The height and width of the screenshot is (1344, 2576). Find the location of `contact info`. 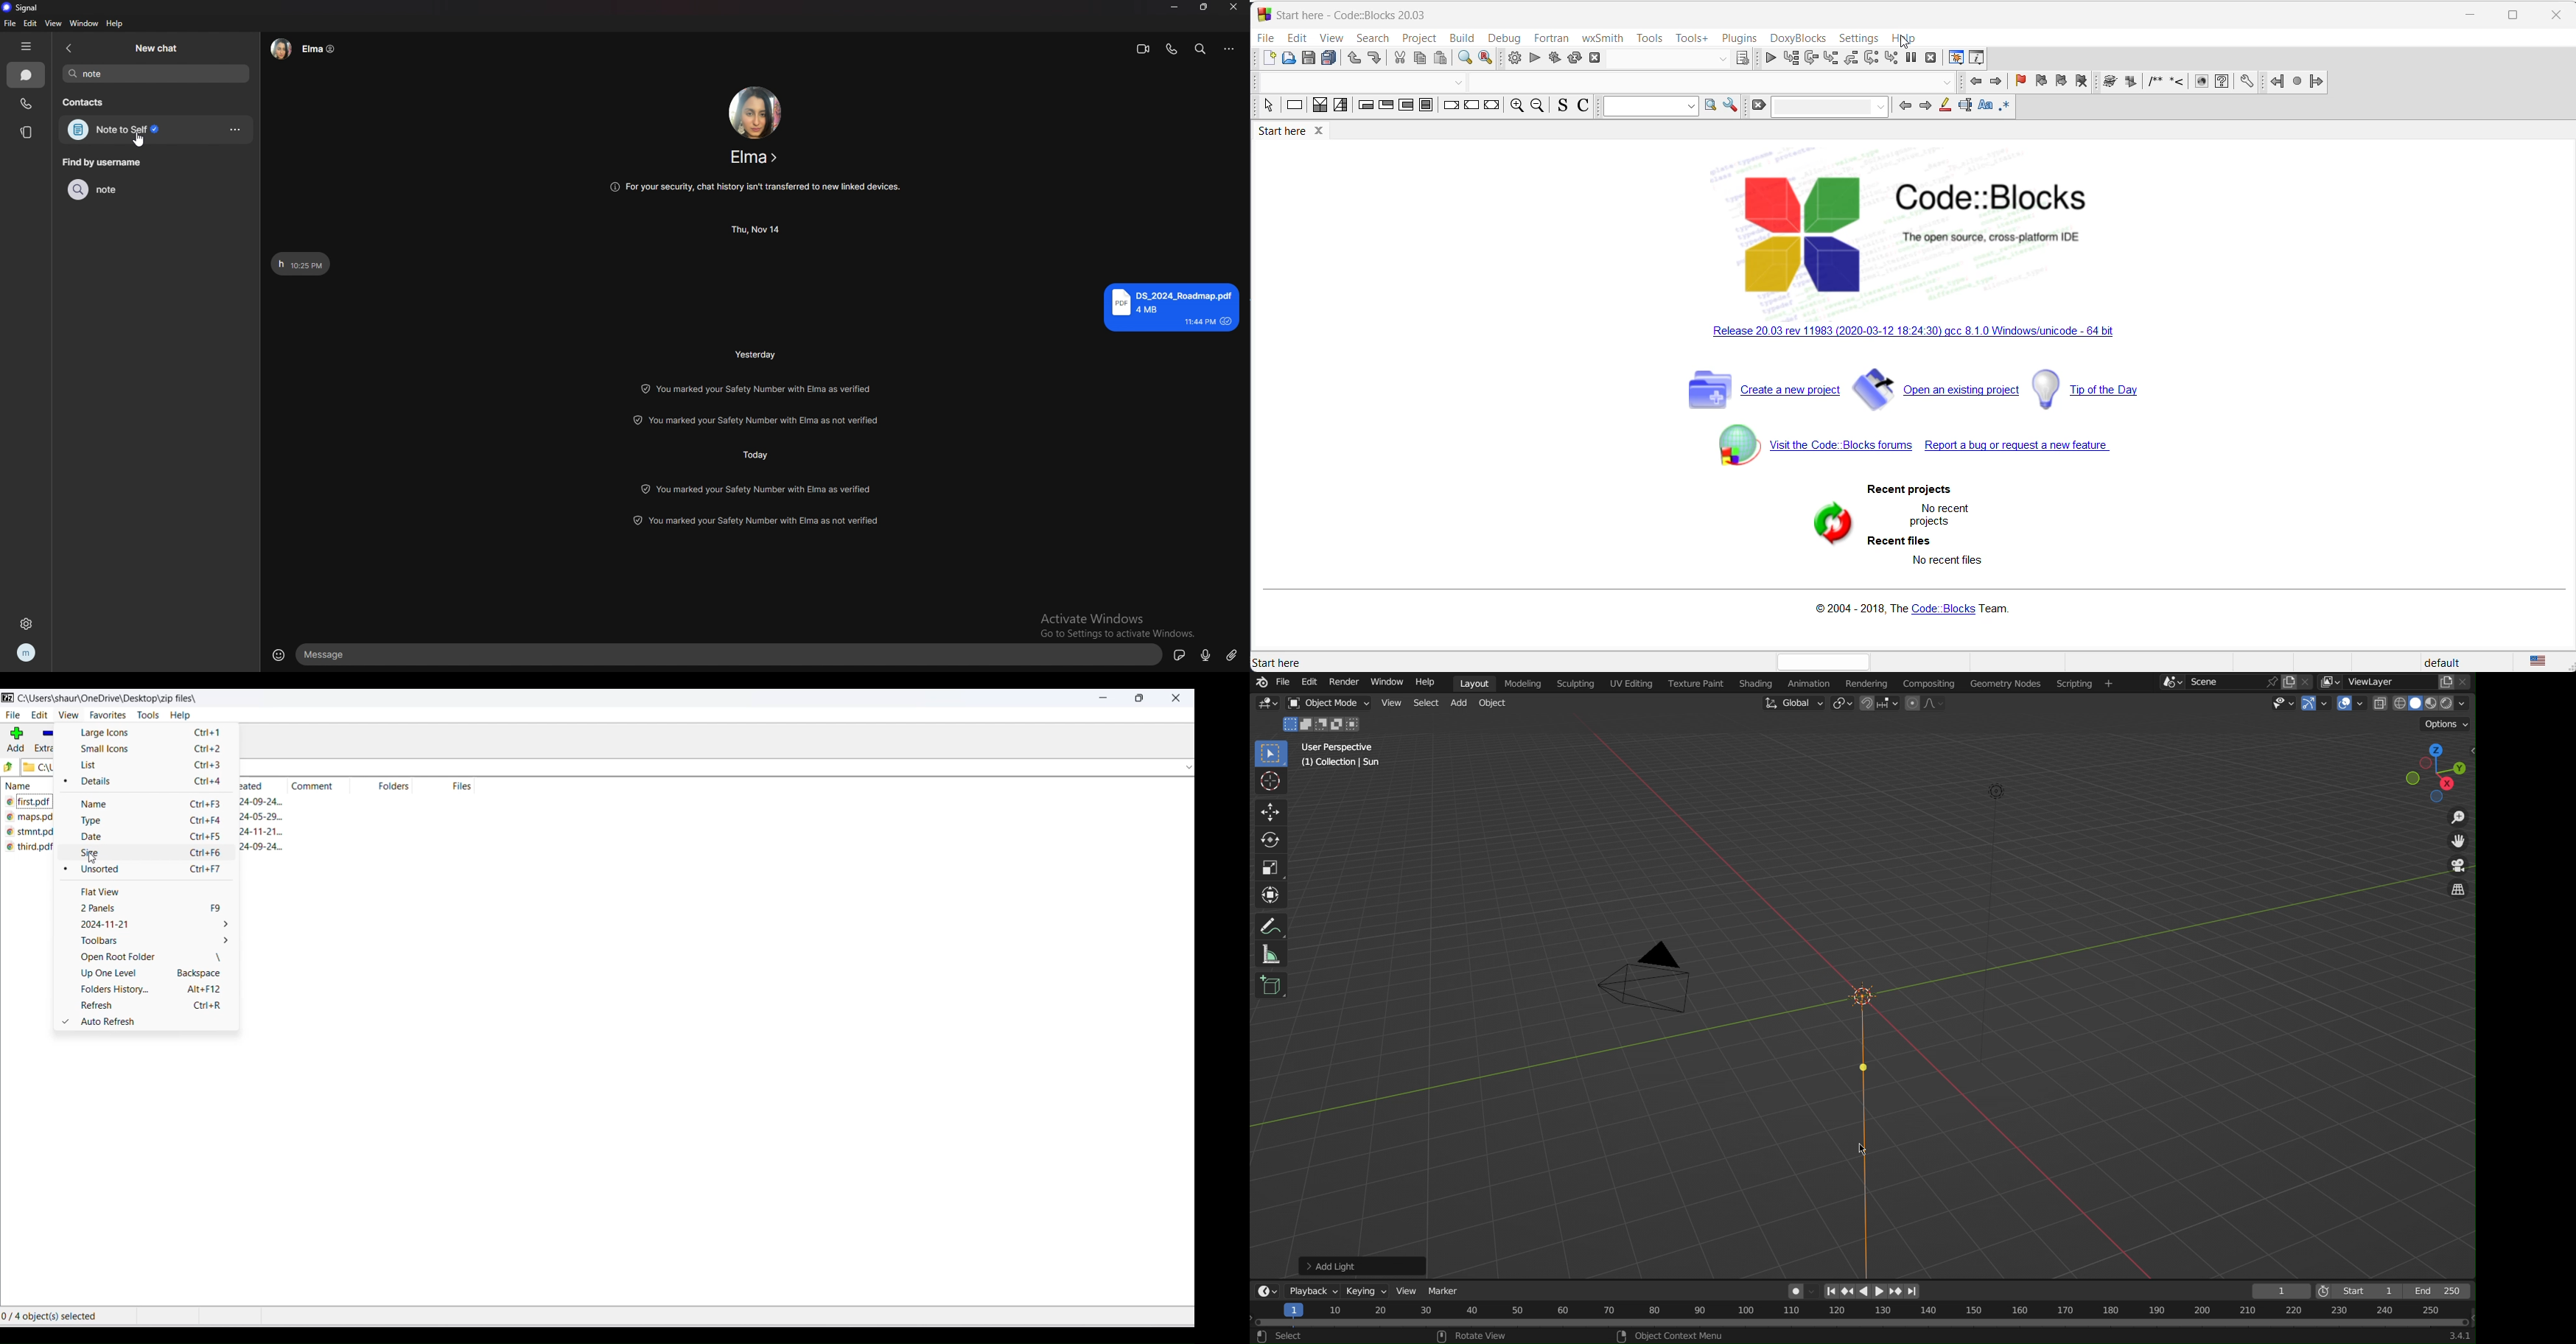

contact info is located at coordinates (755, 157).